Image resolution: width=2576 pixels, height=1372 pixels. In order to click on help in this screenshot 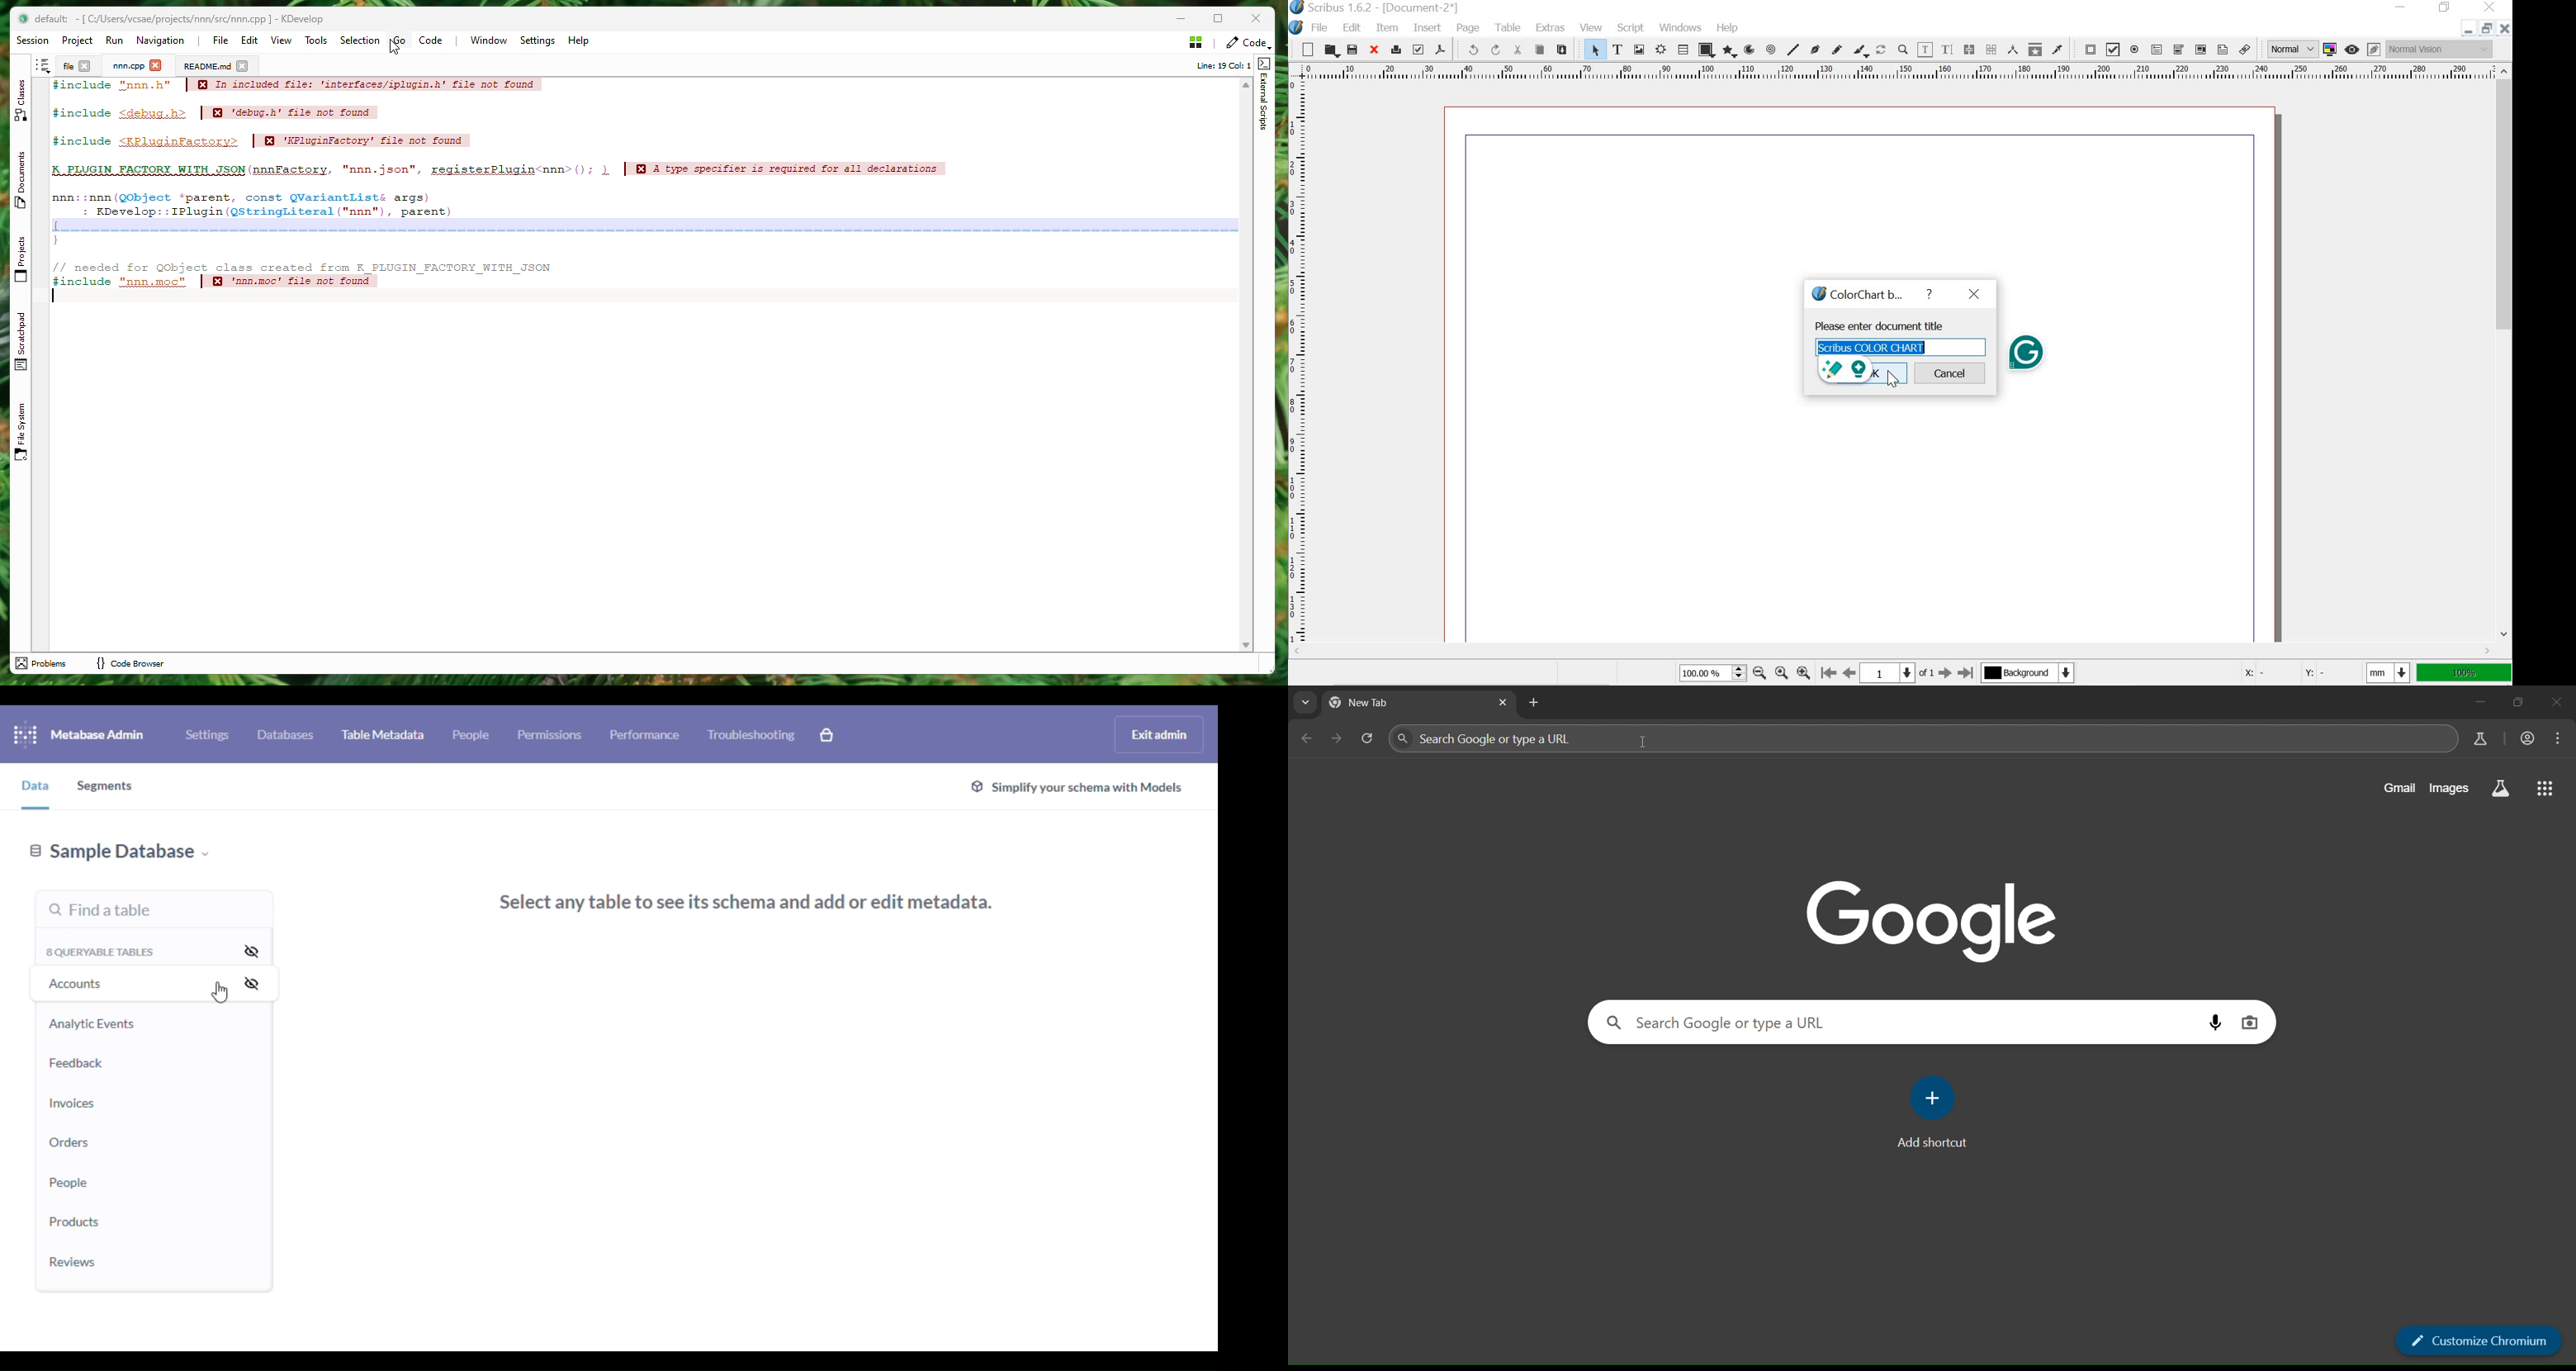, I will do `click(1927, 292)`.